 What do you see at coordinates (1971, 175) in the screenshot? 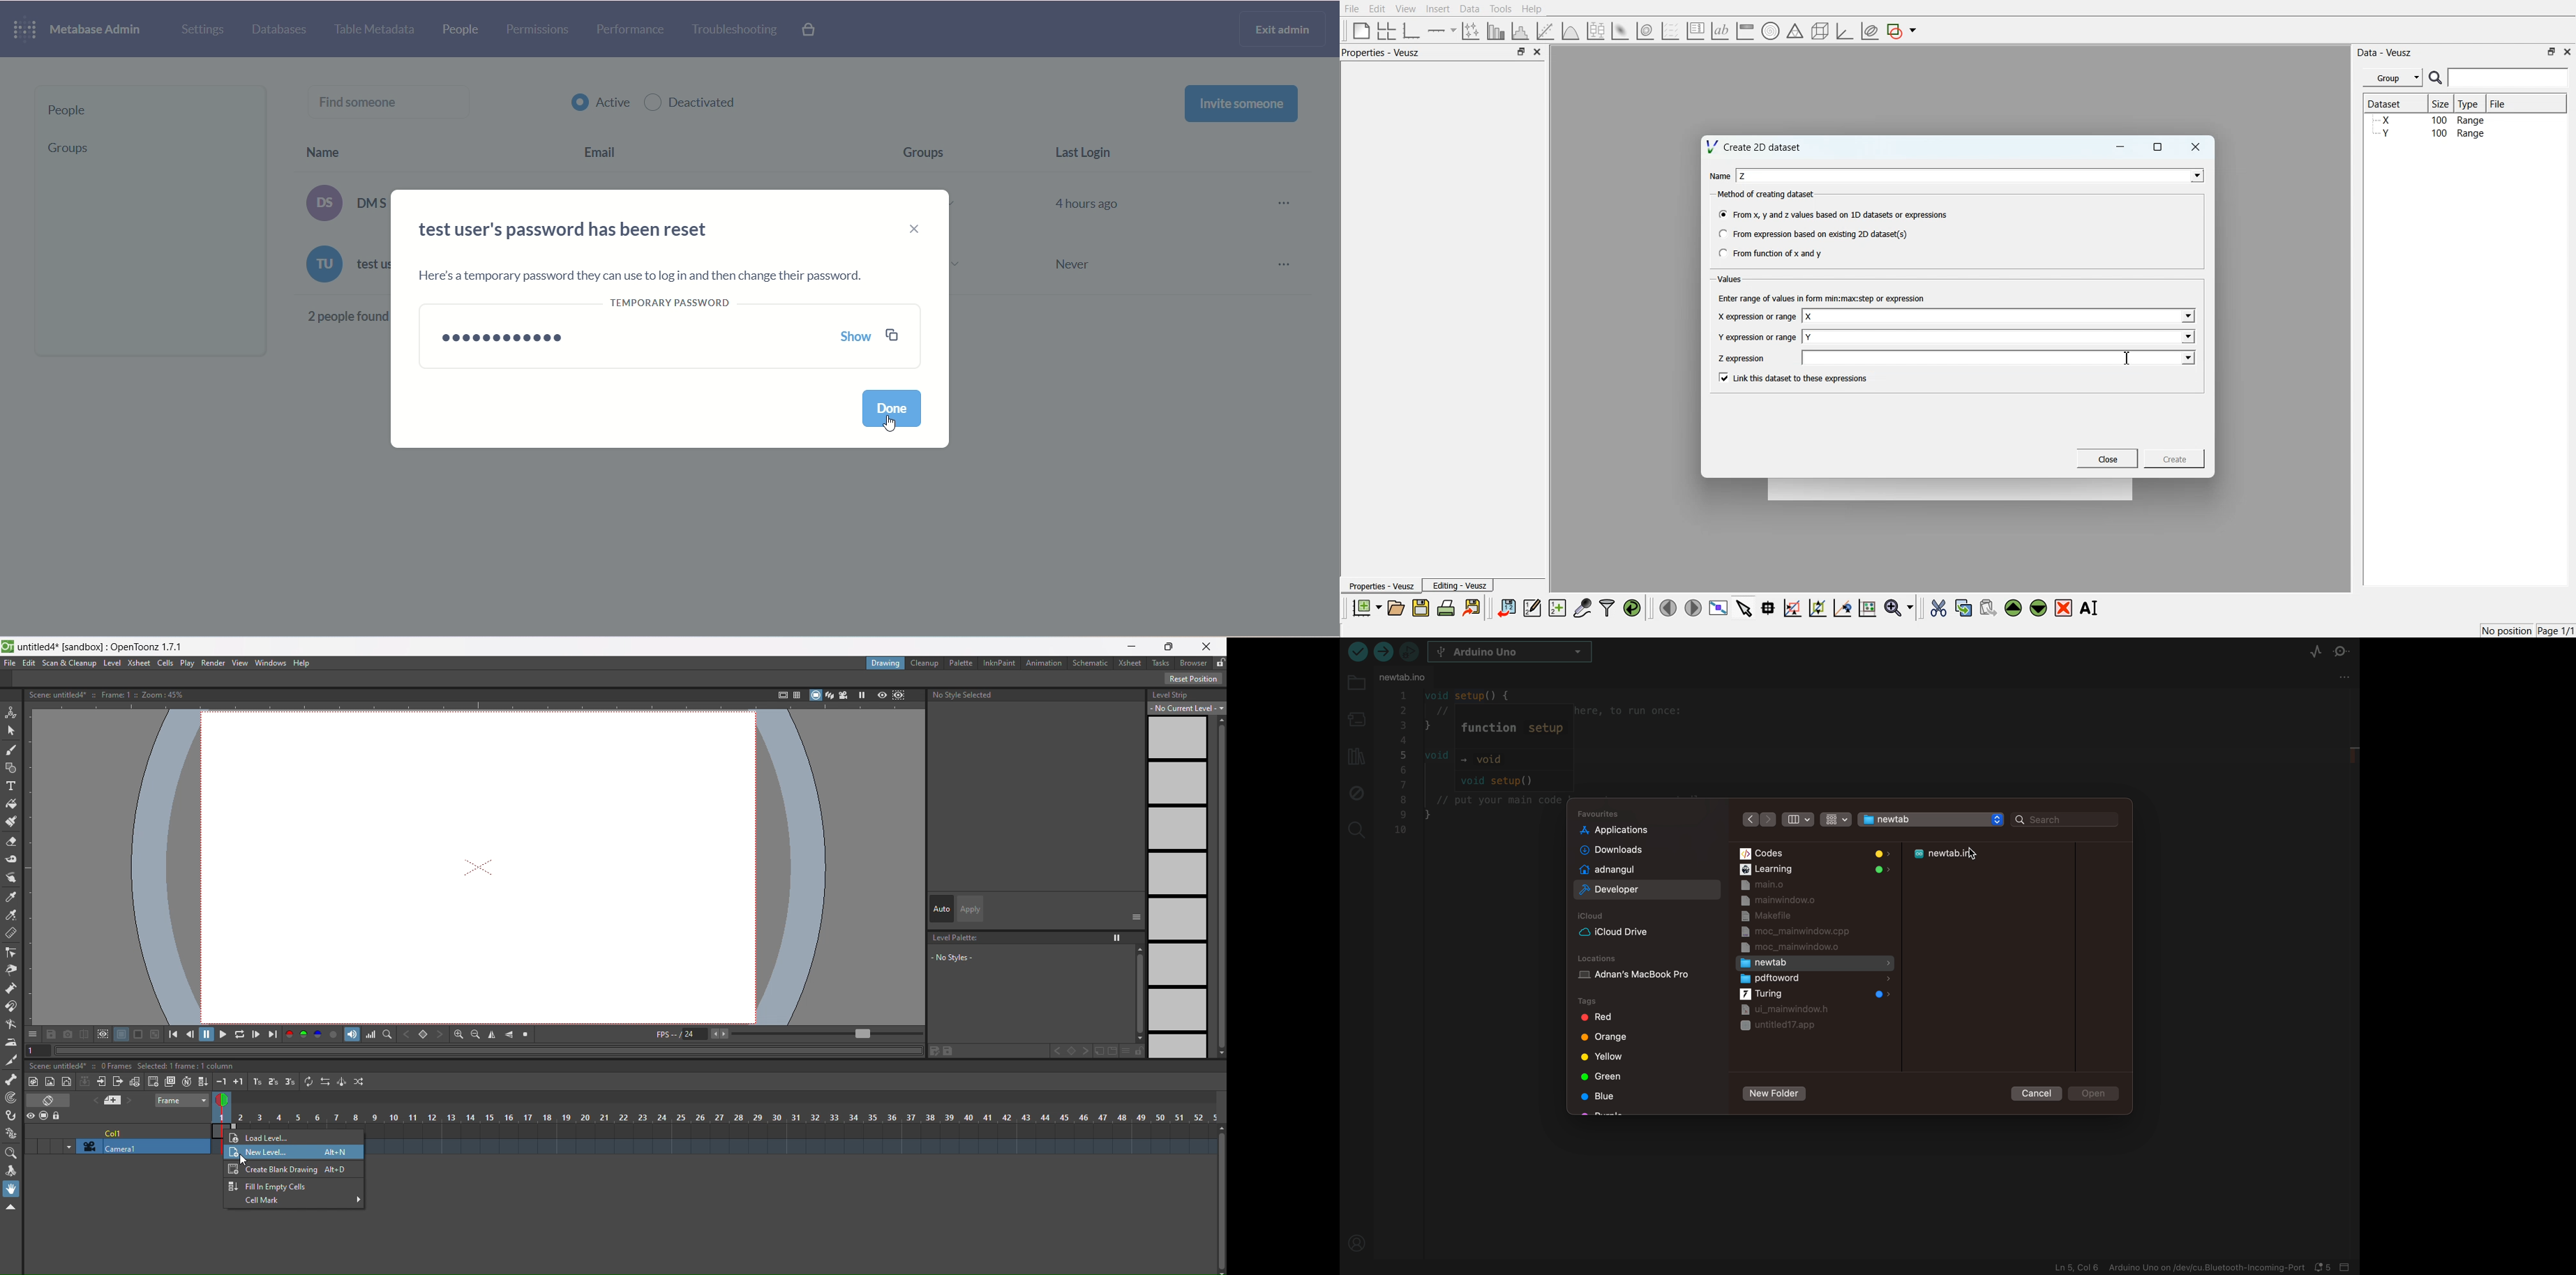
I see `Enter name` at bounding box center [1971, 175].